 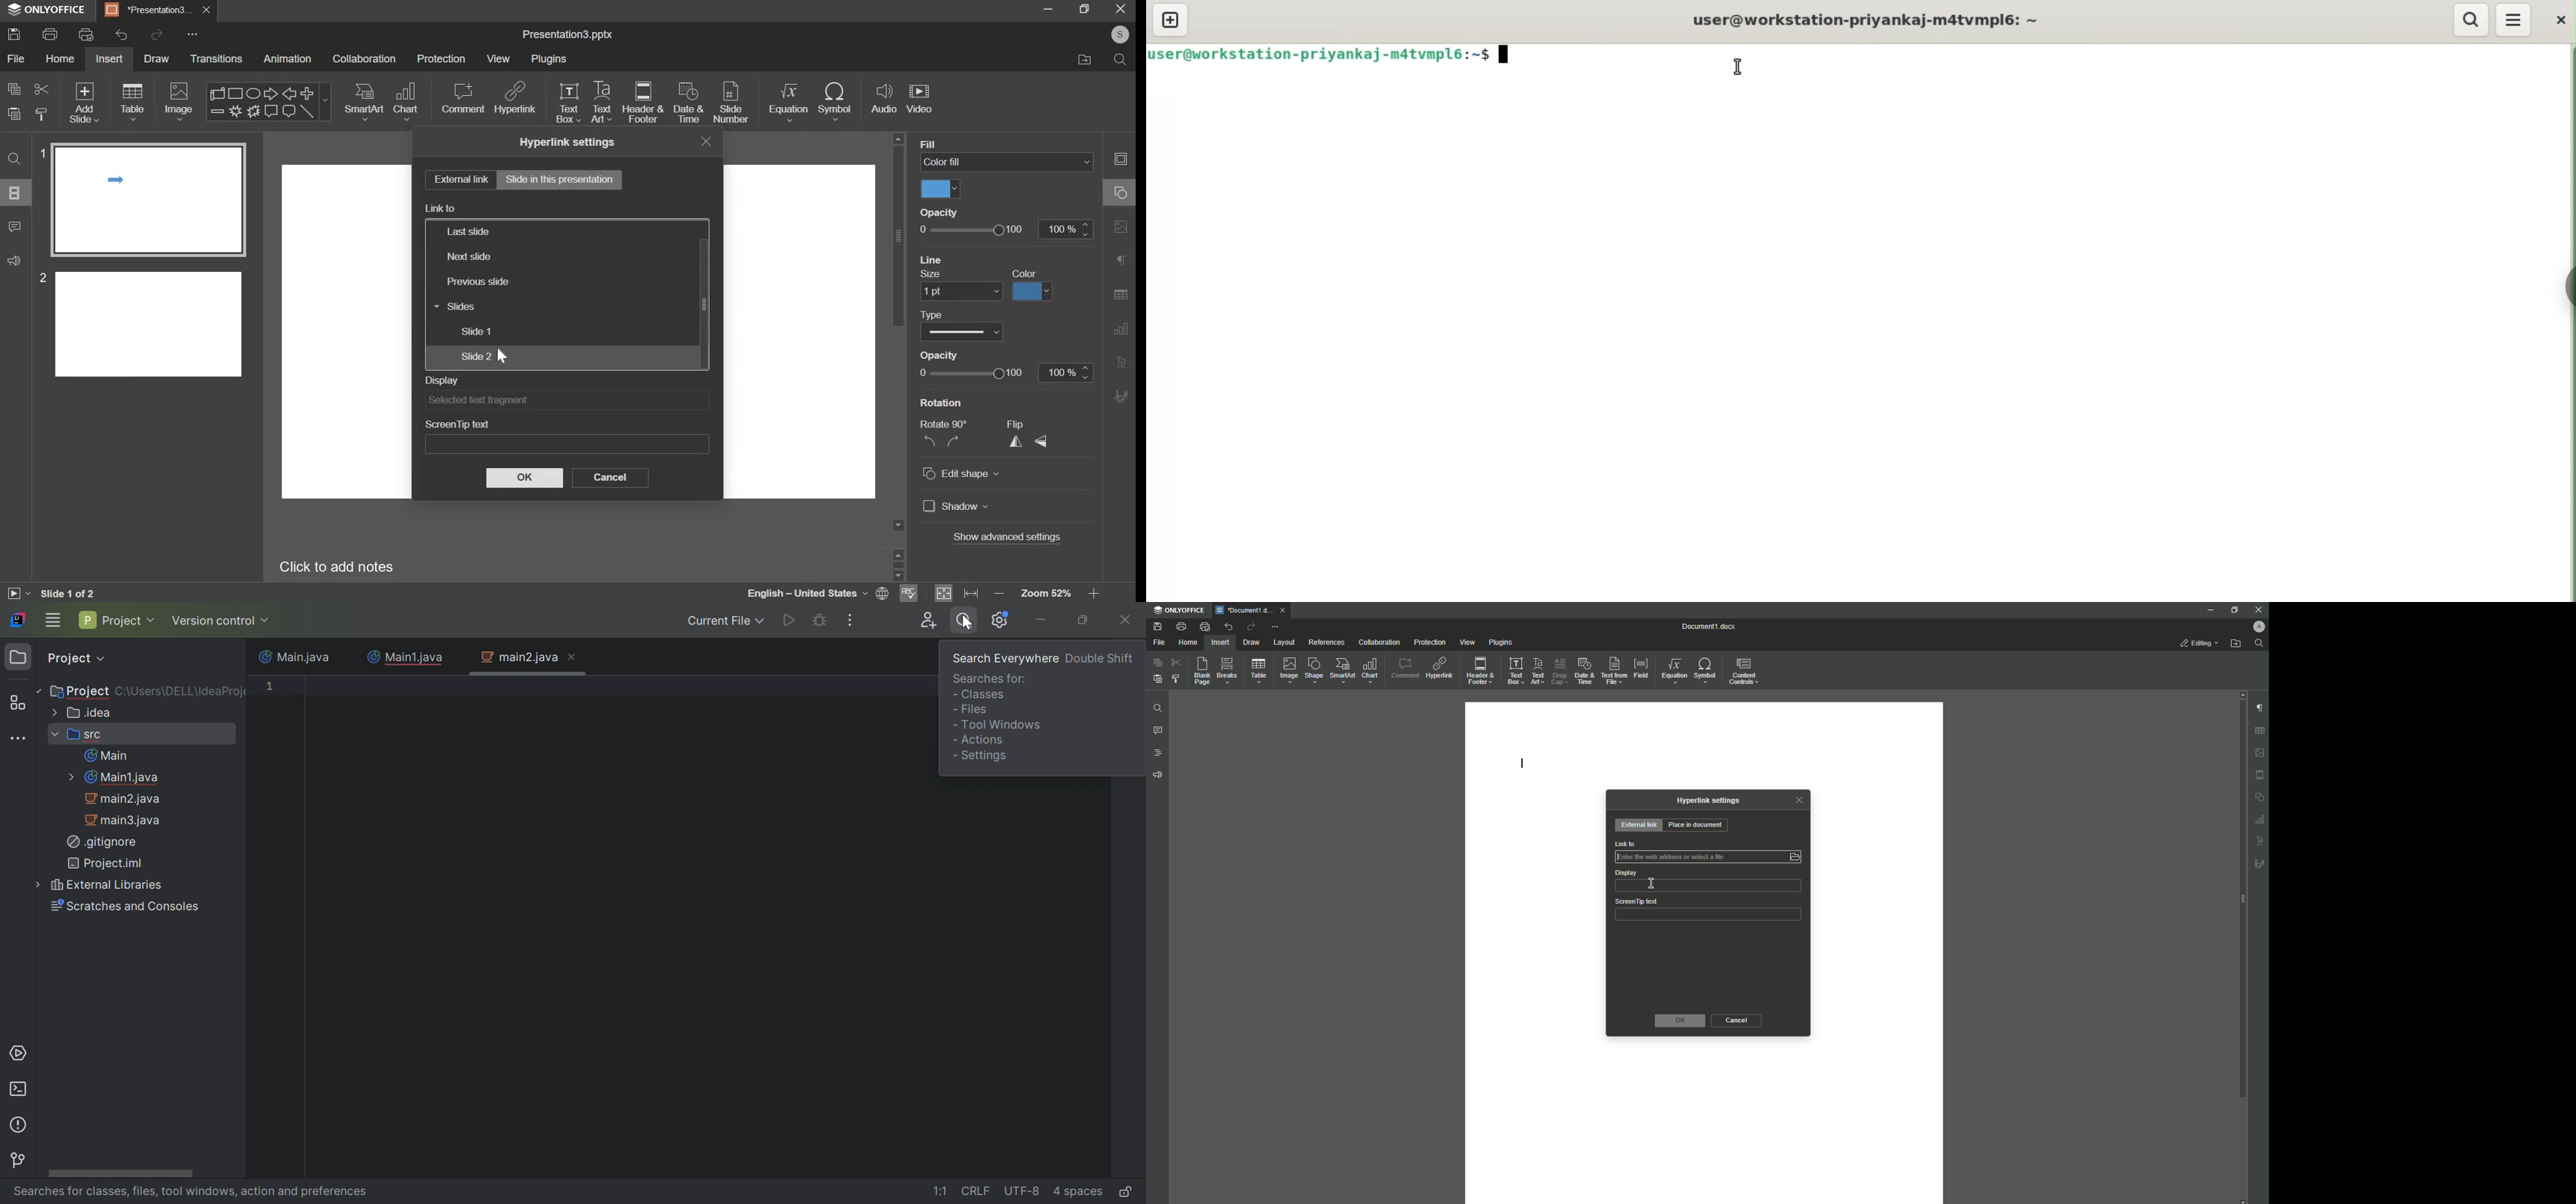 I want to click on save, so click(x=14, y=33).